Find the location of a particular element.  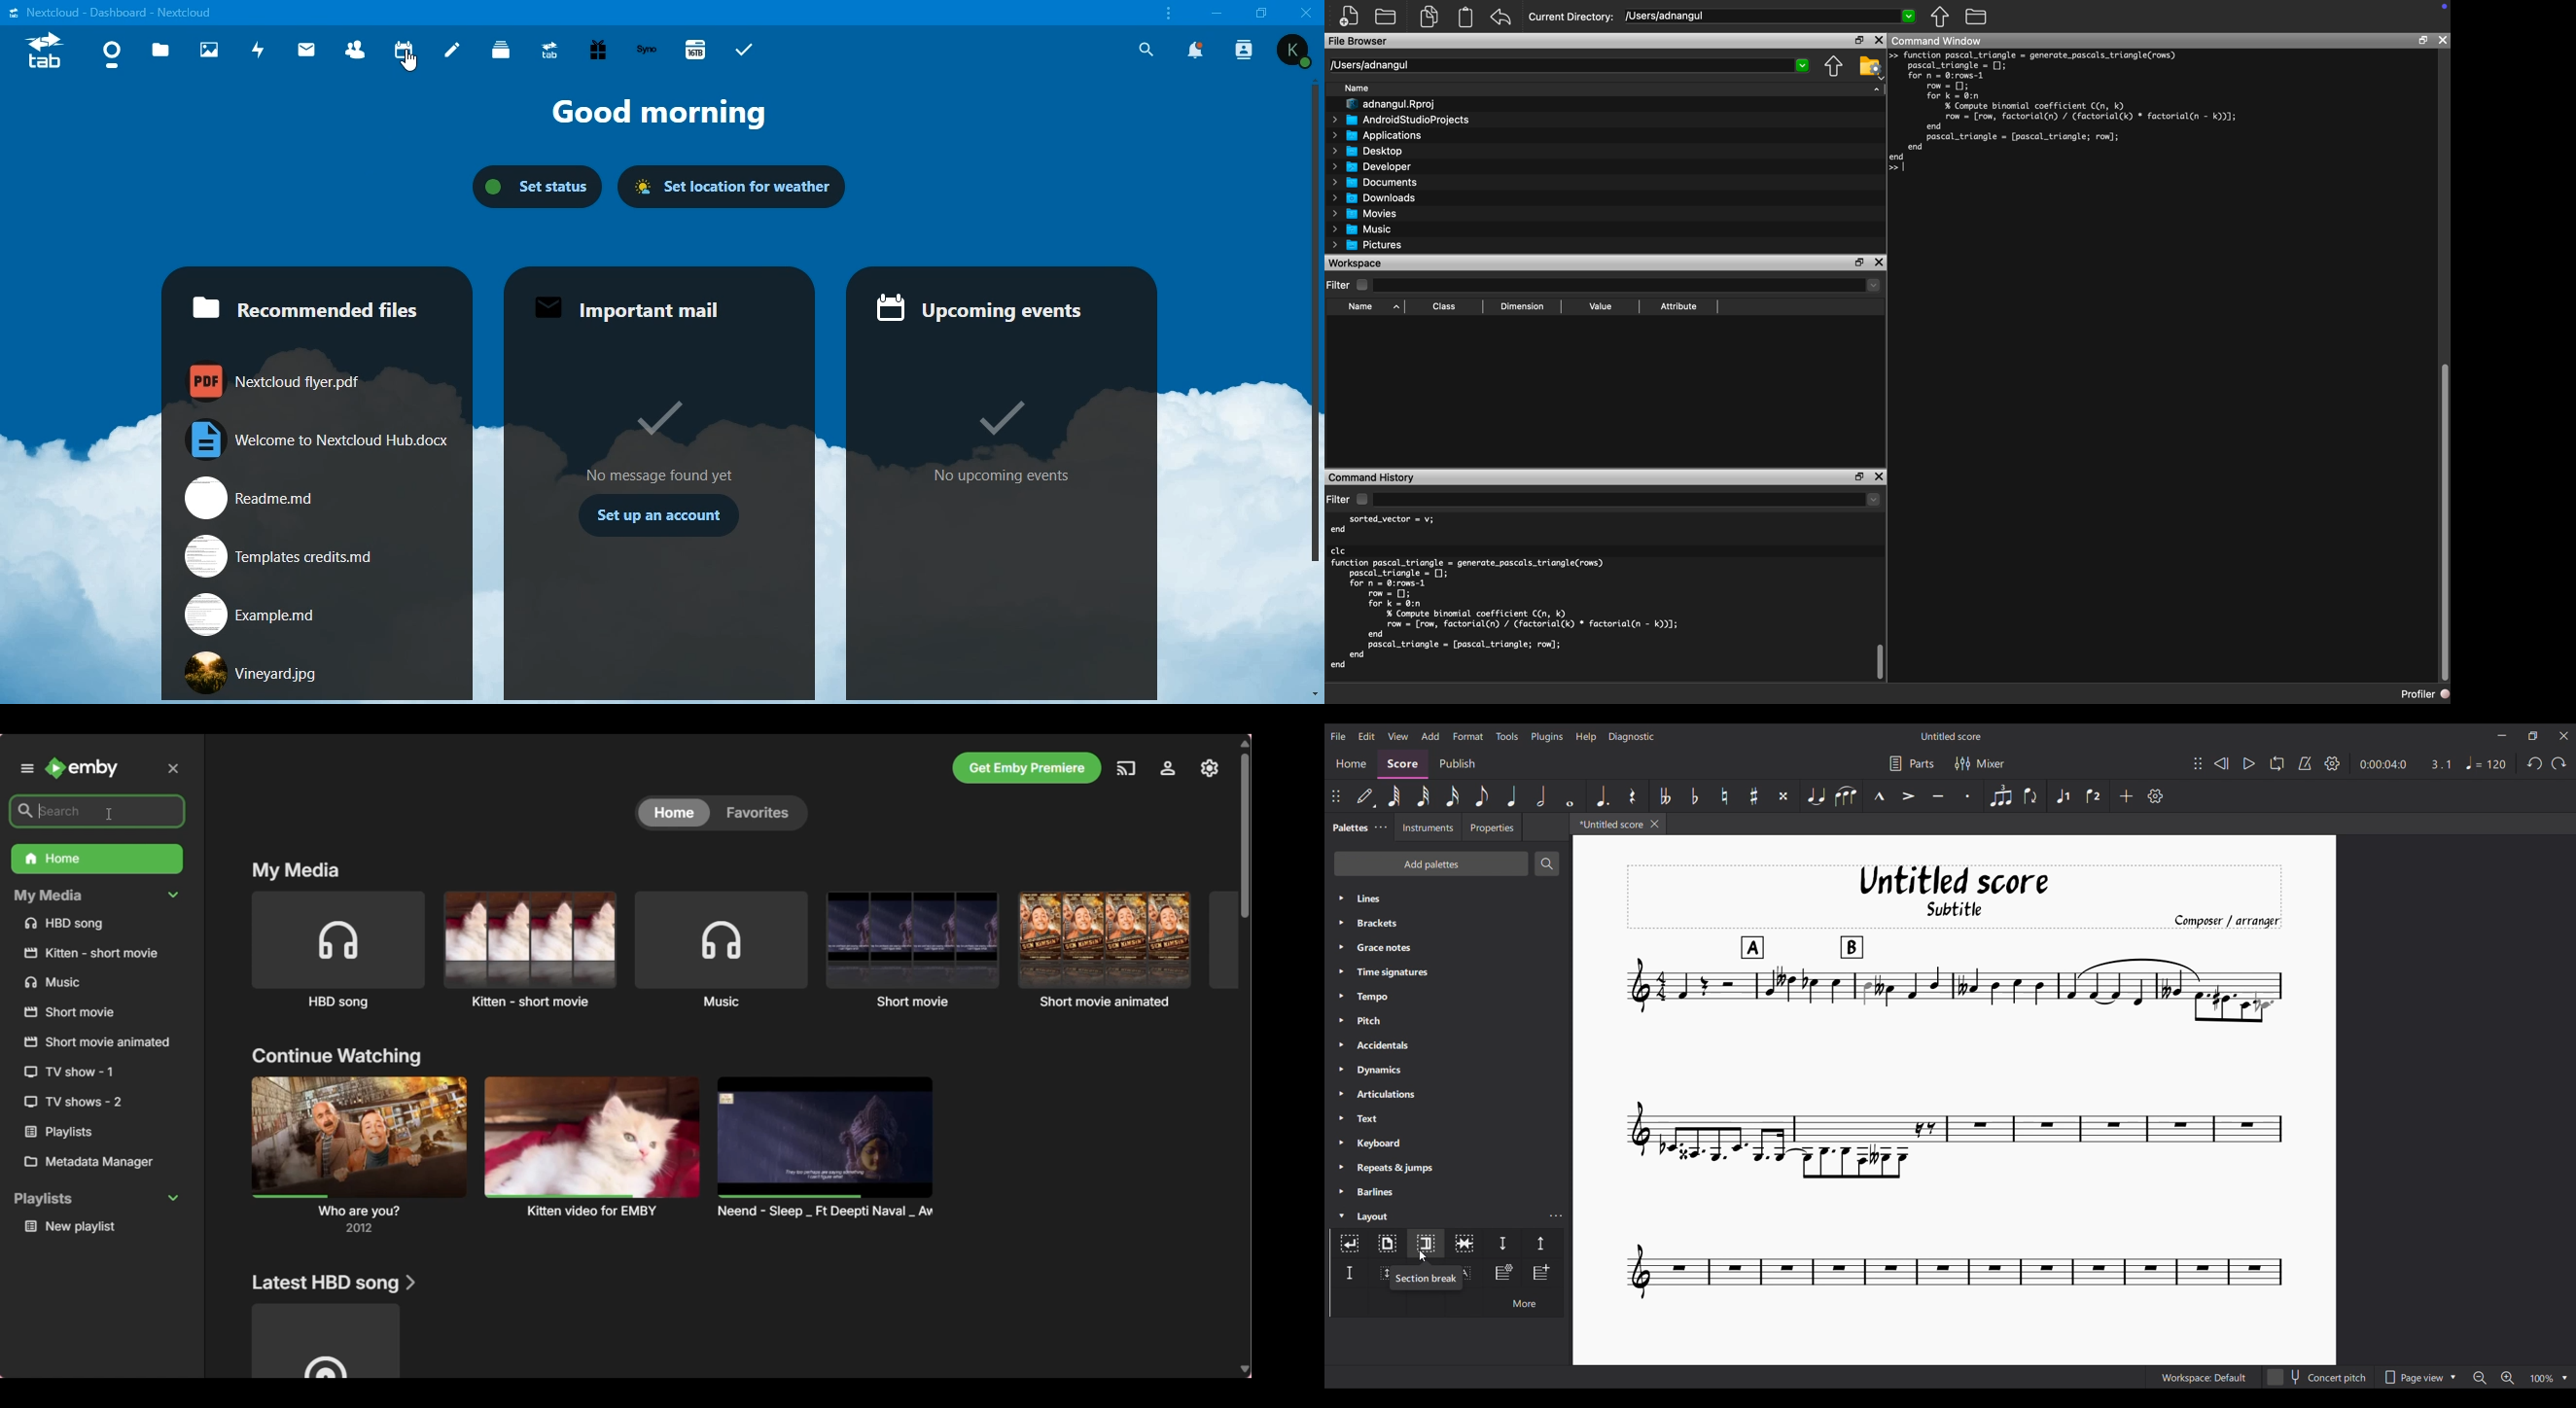

Toggle natural is located at coordinates (1725, 796).